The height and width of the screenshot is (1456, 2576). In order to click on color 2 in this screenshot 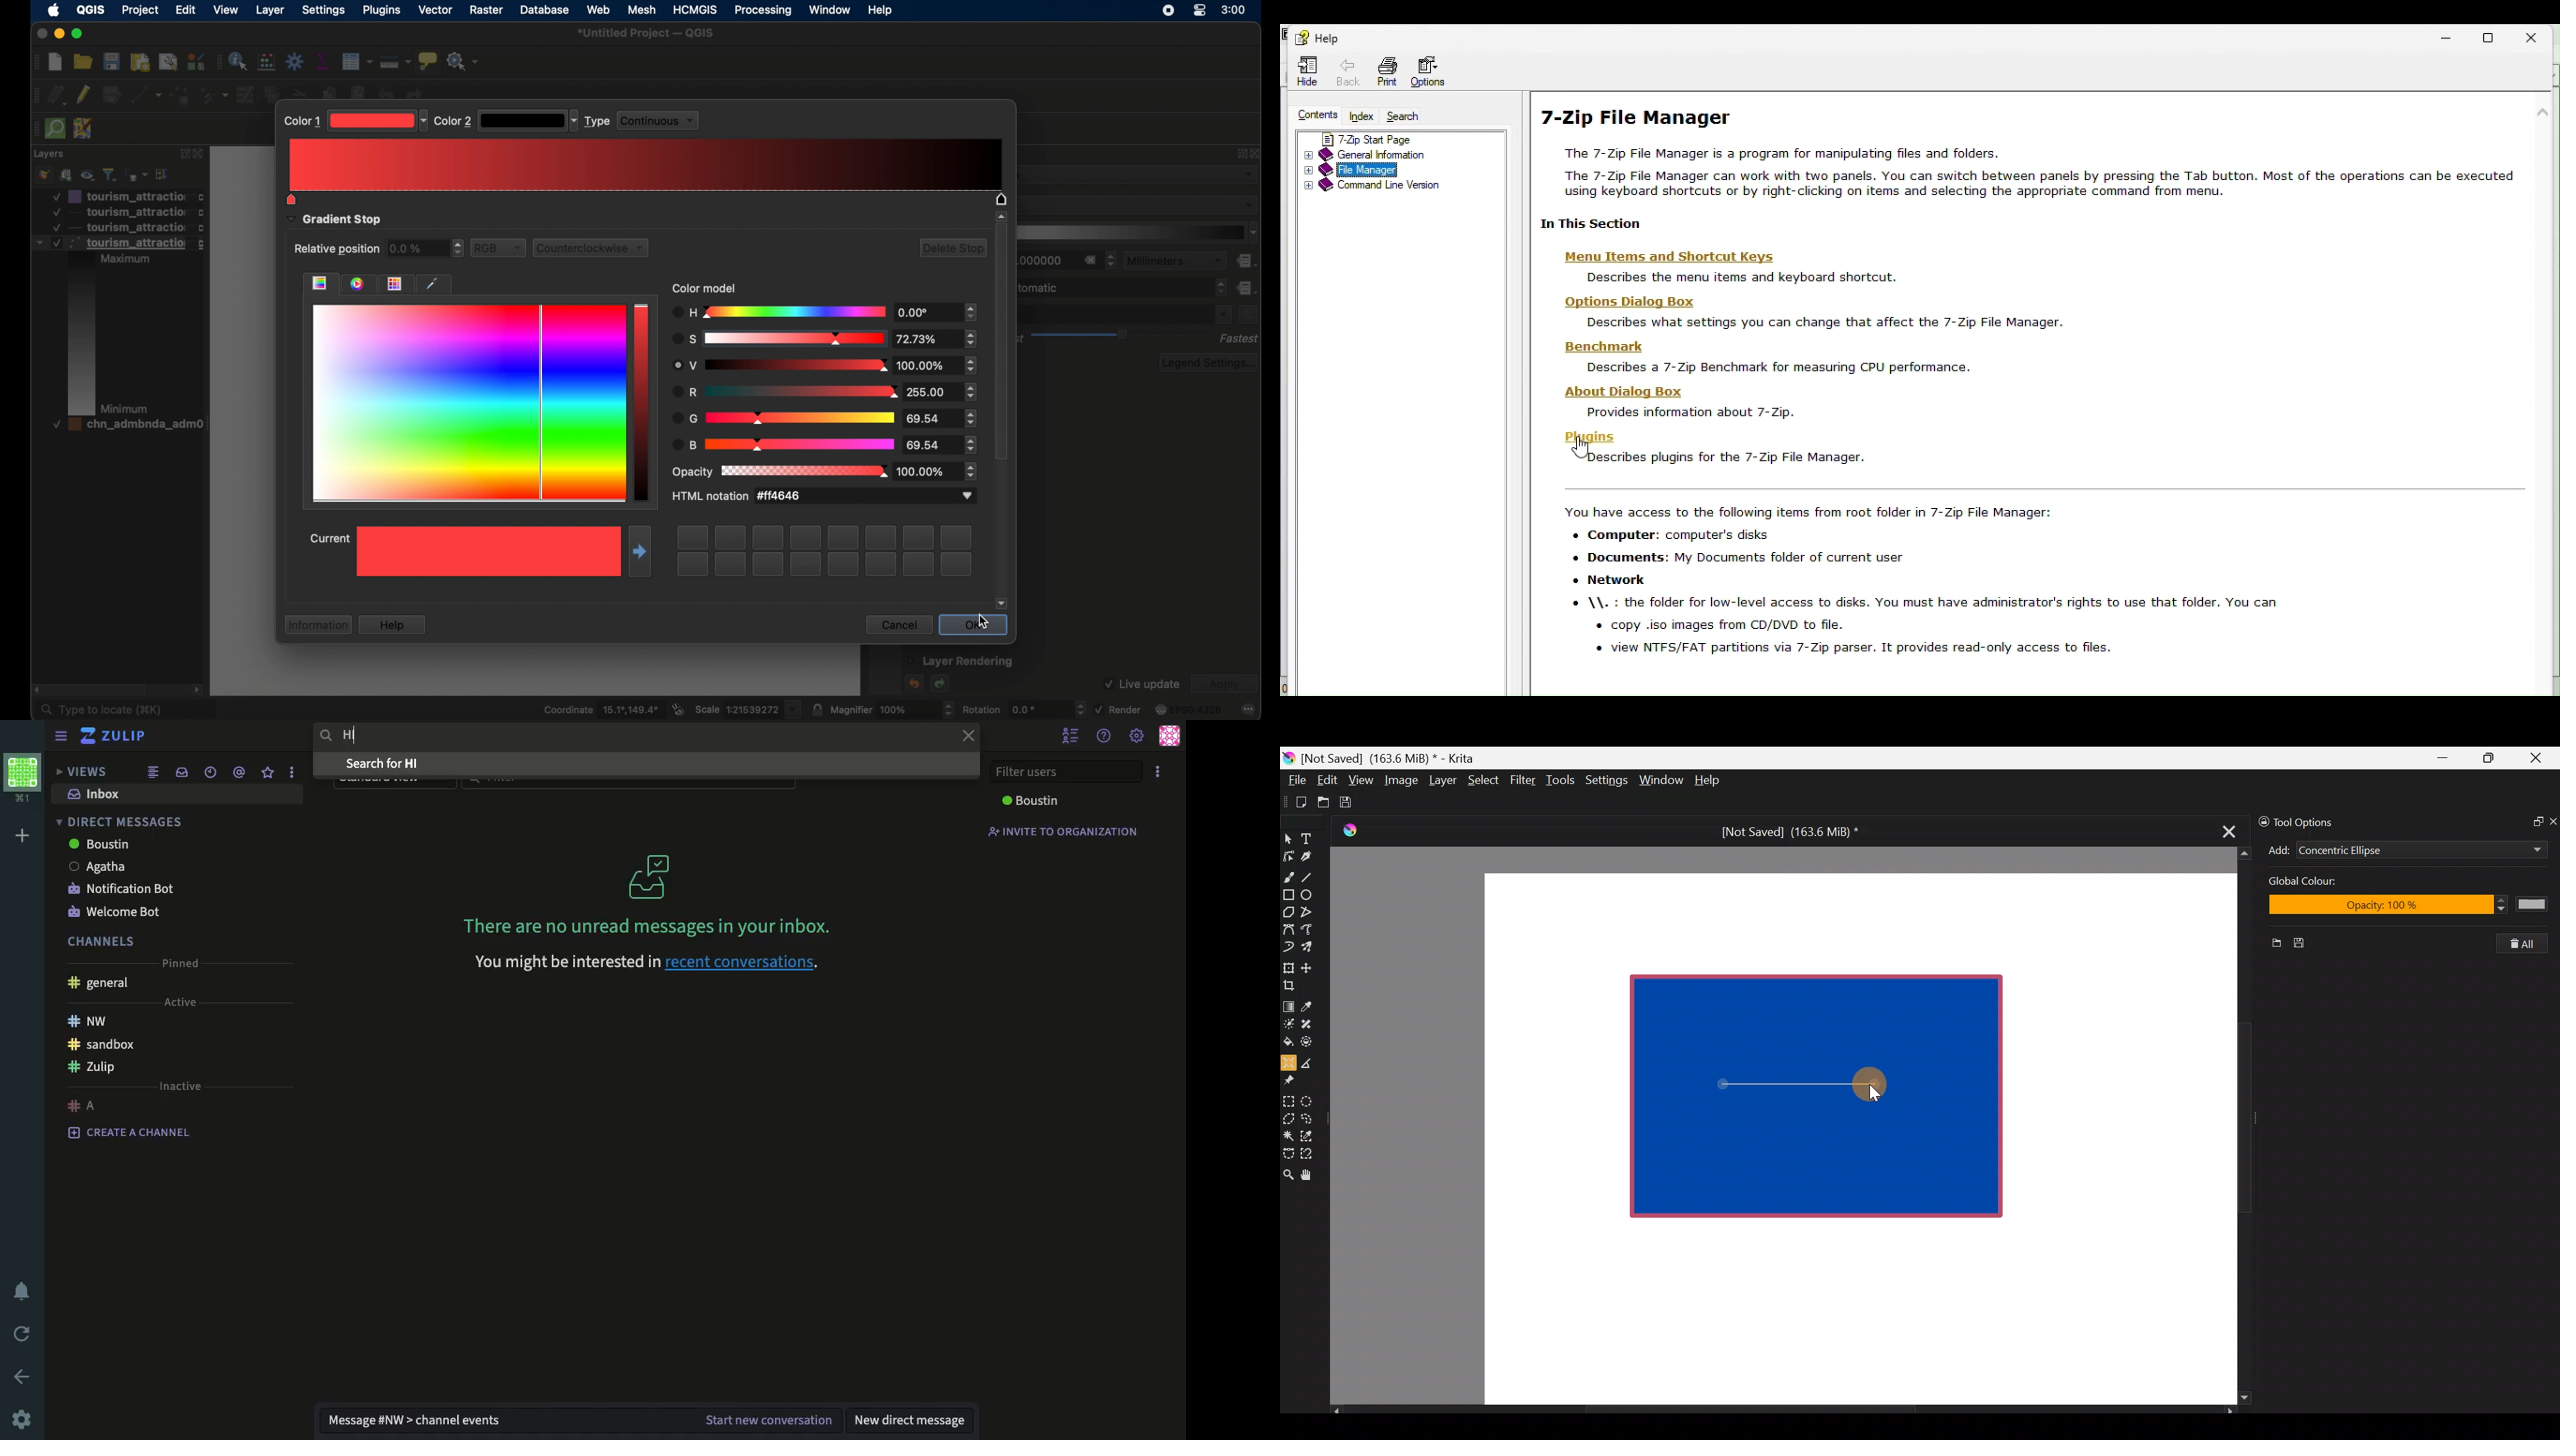, I will do `click(453, 121)`.